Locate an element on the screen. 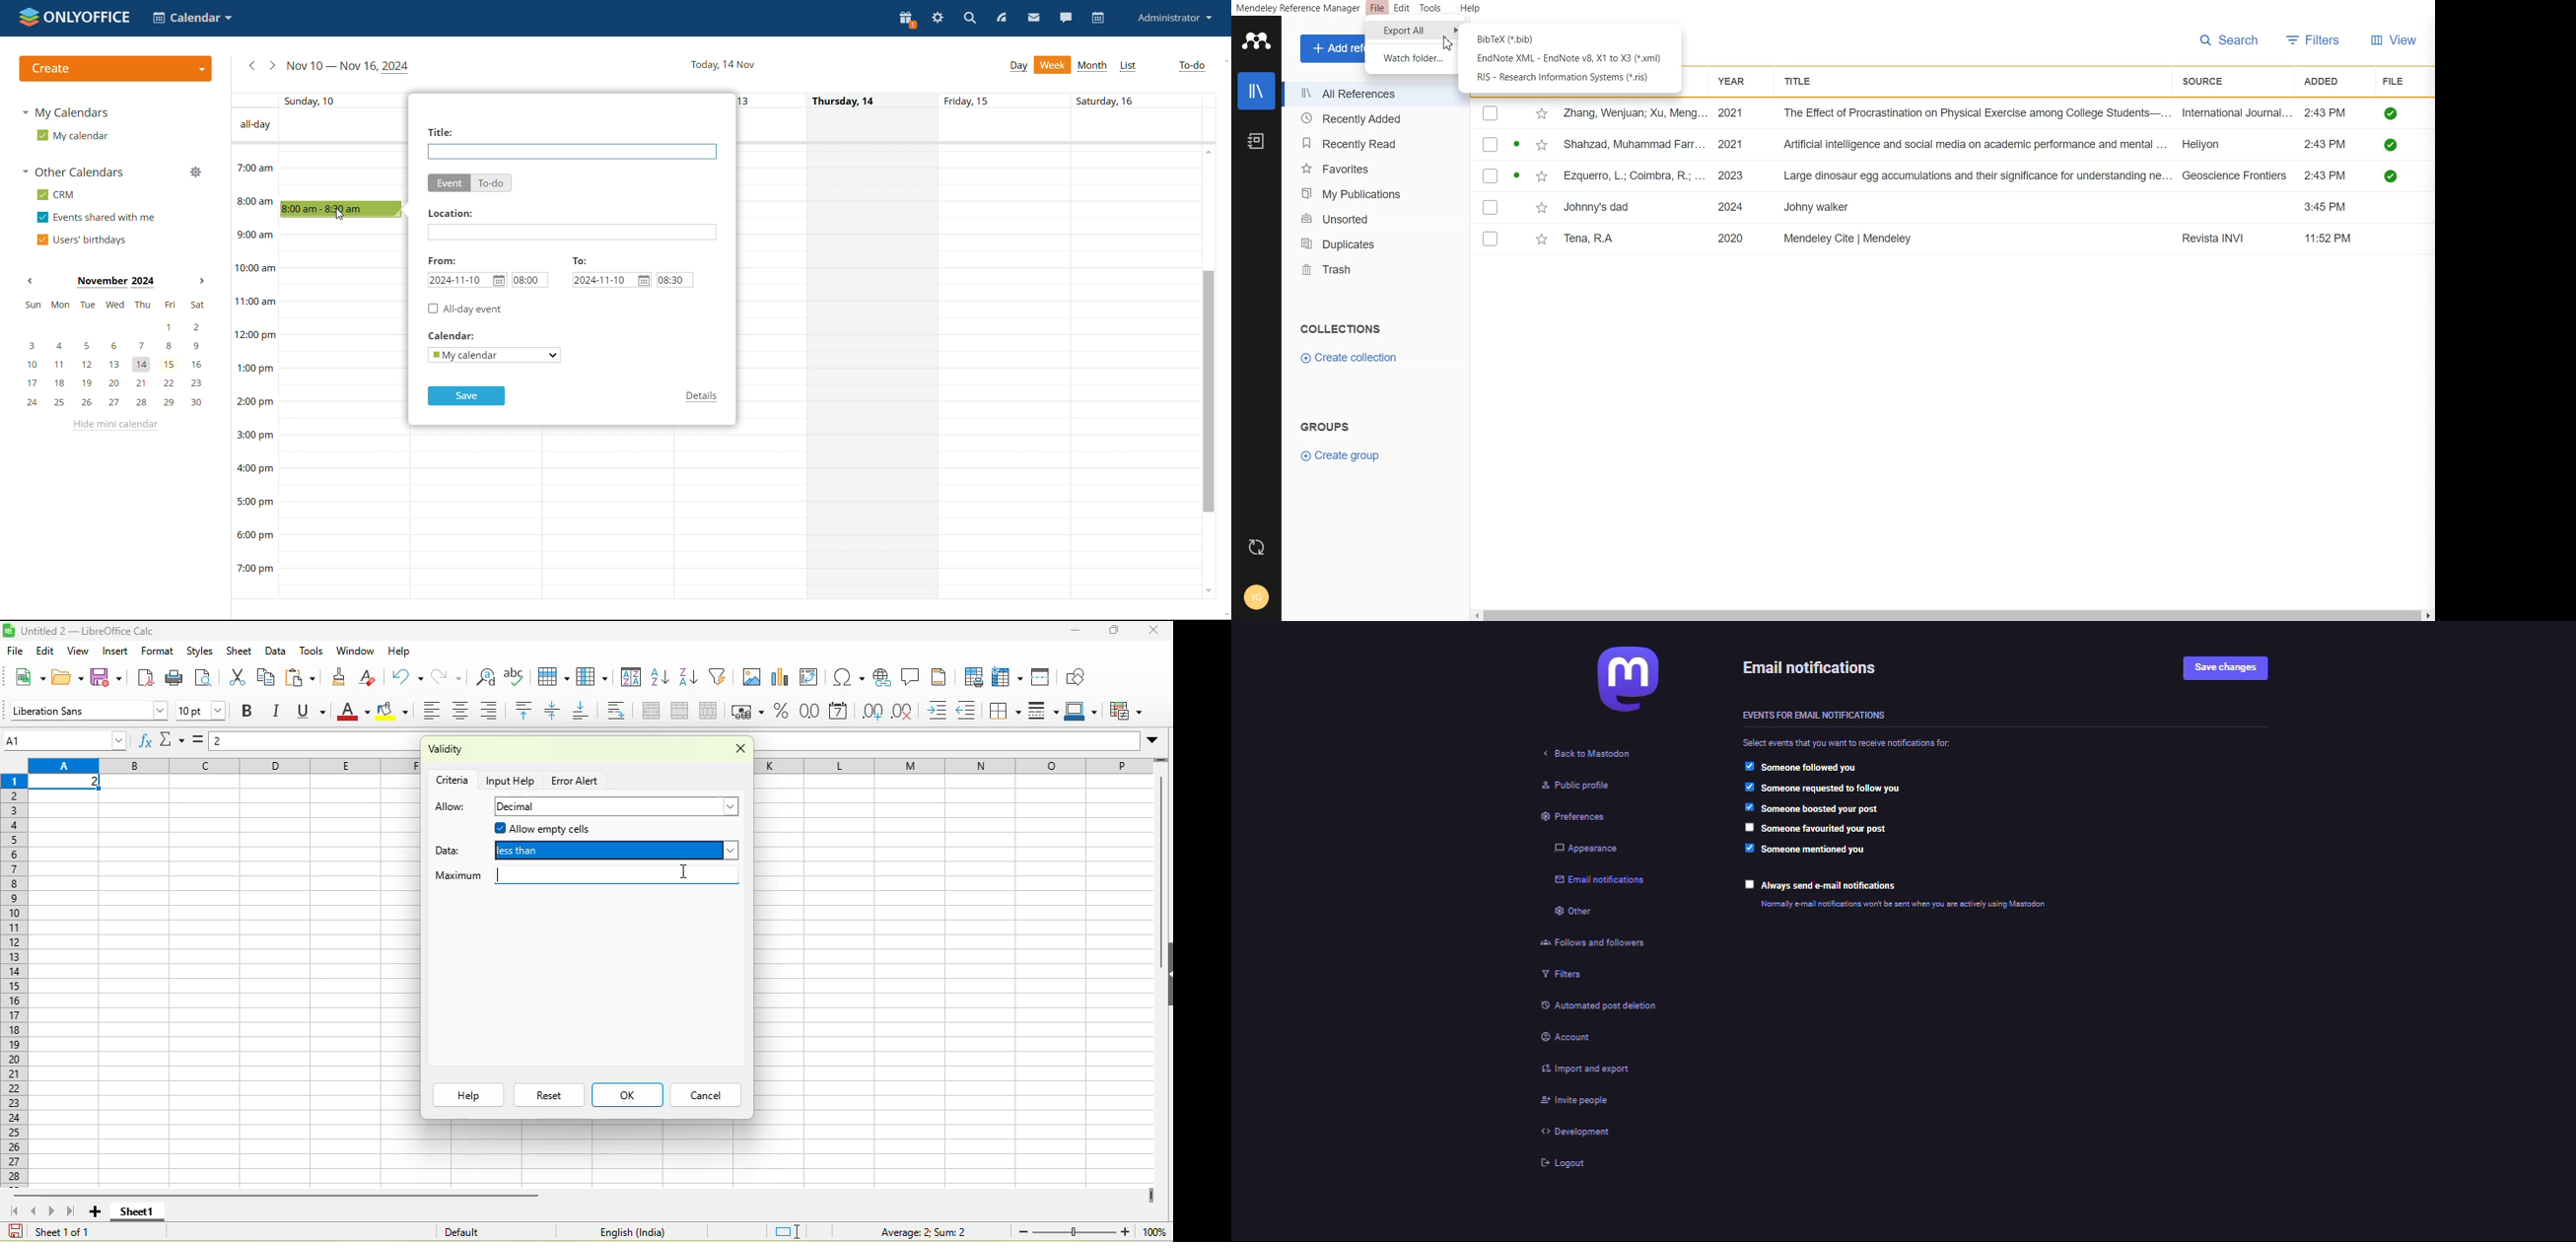  All References is located at coordinates (1369, 94).